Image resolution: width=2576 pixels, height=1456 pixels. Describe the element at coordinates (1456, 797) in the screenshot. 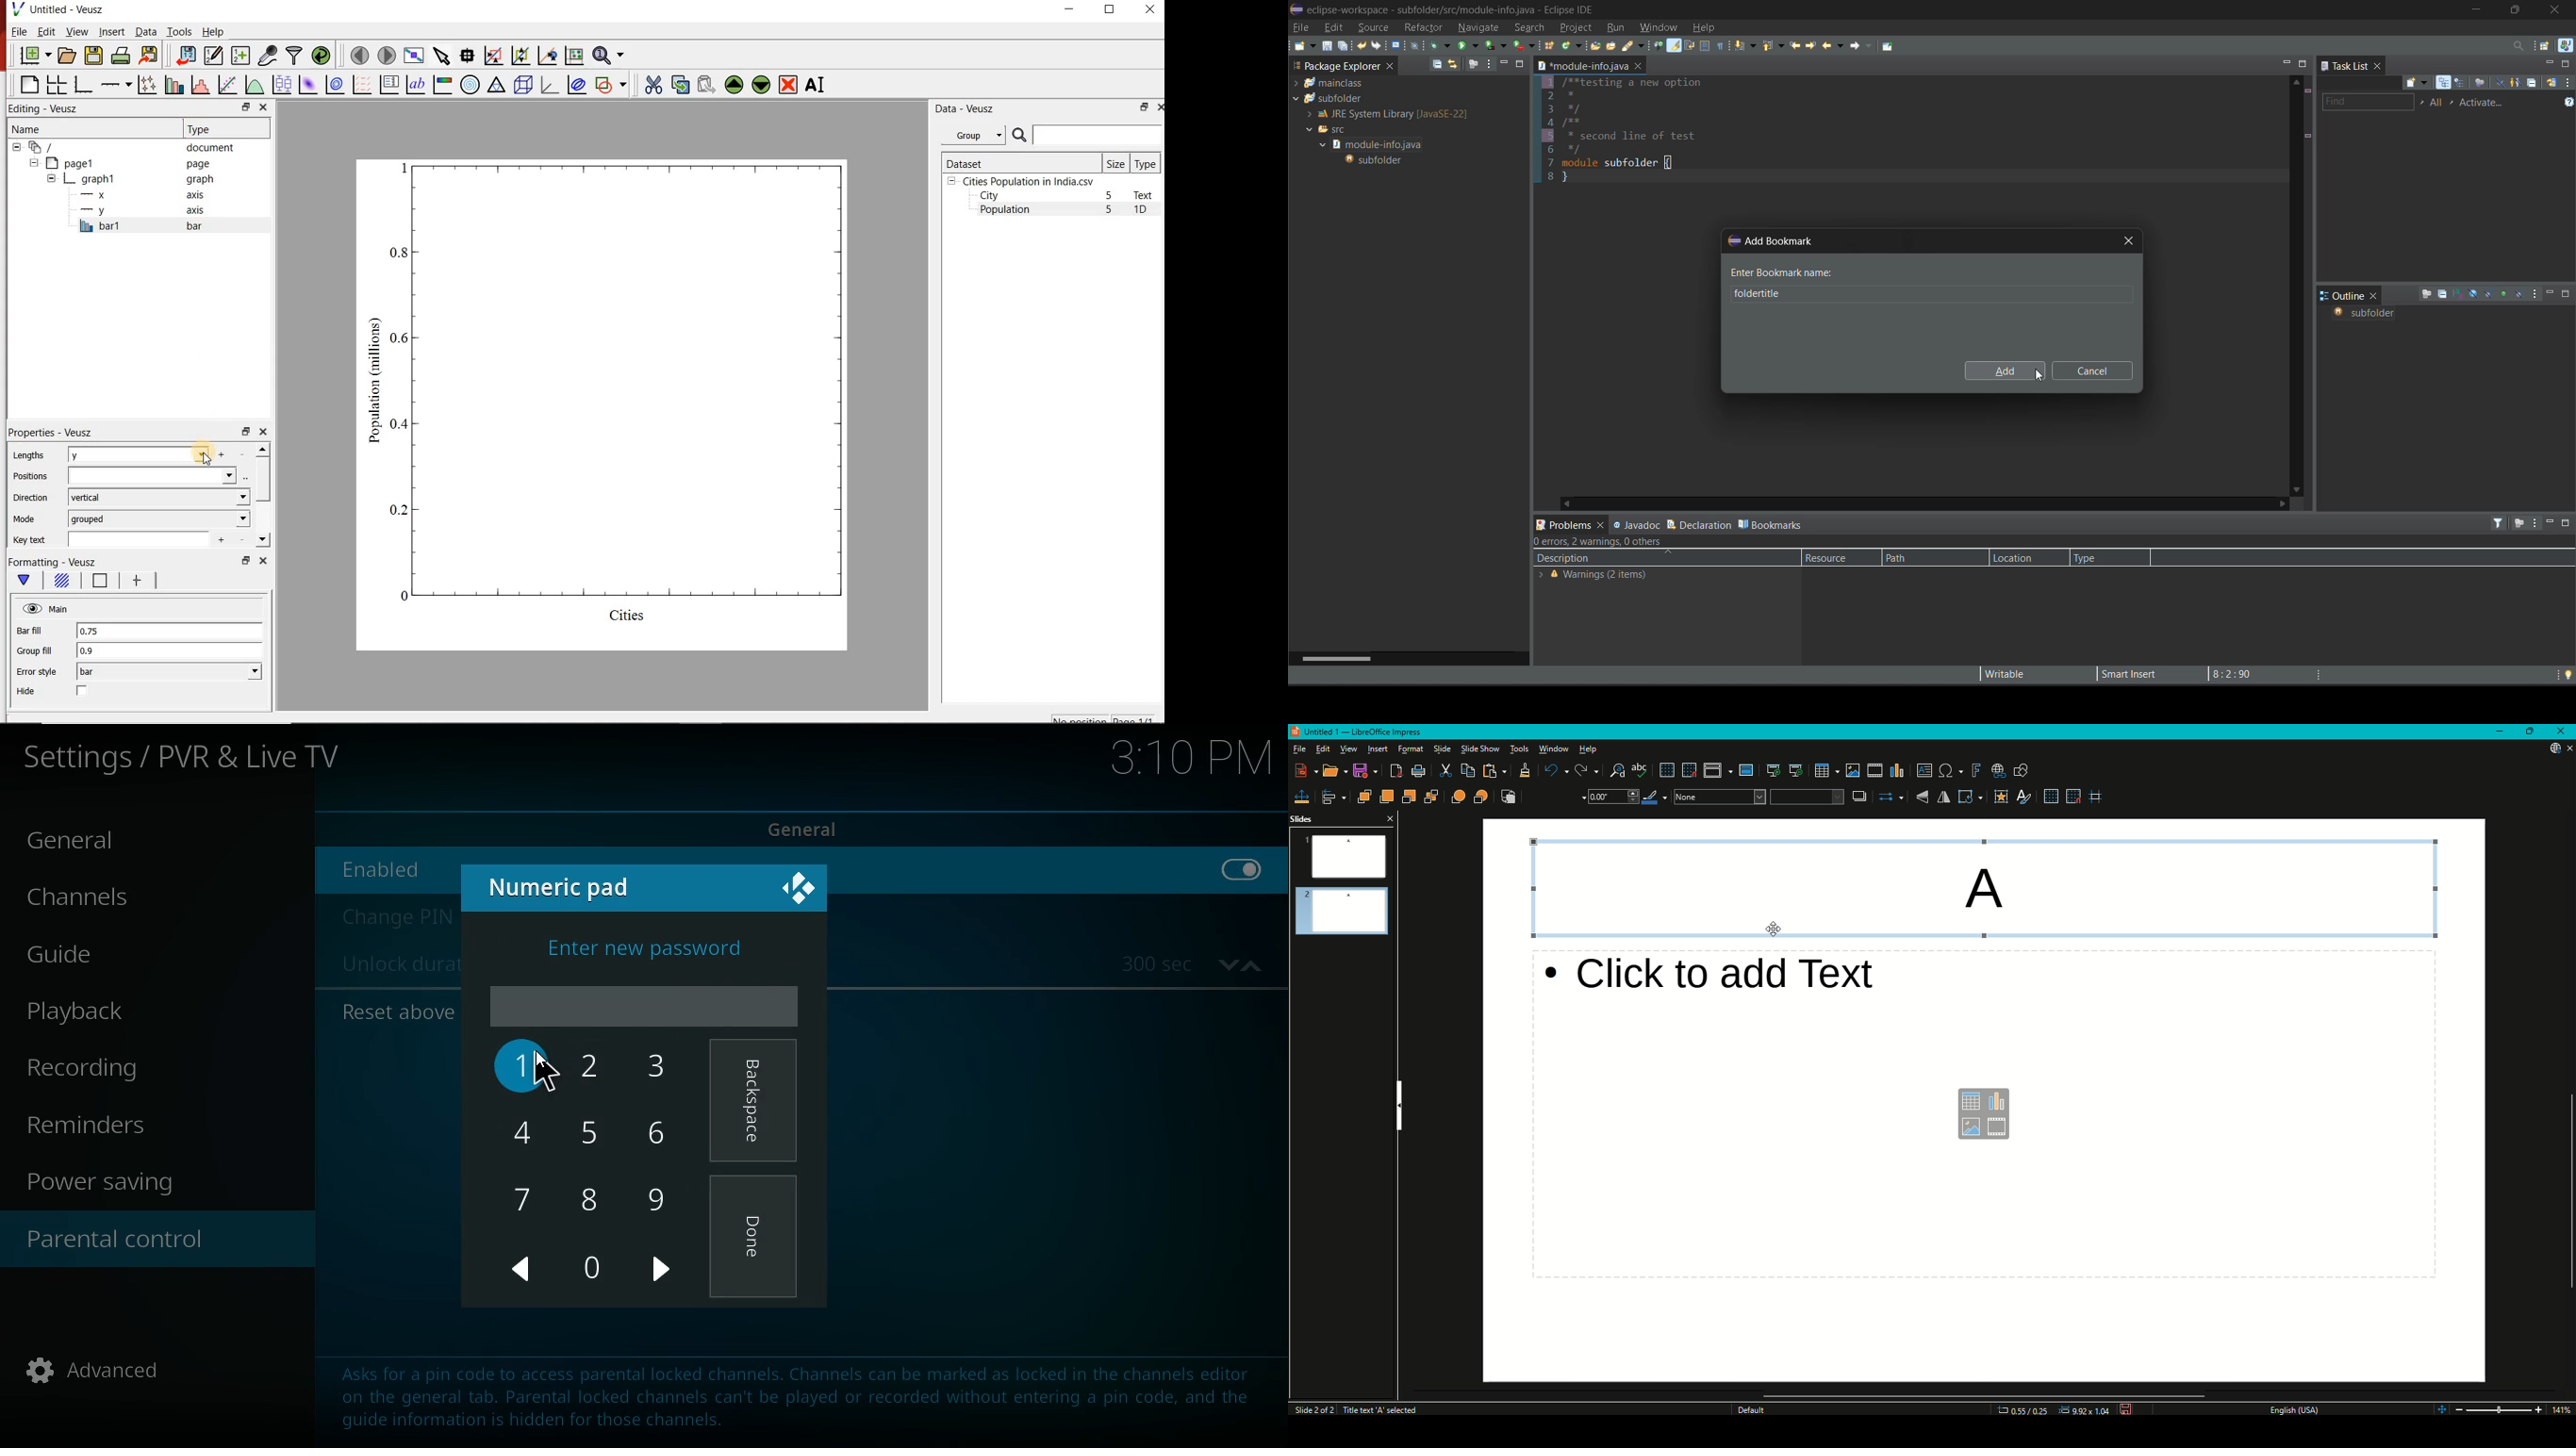

I see `In Front of Object` at that location.